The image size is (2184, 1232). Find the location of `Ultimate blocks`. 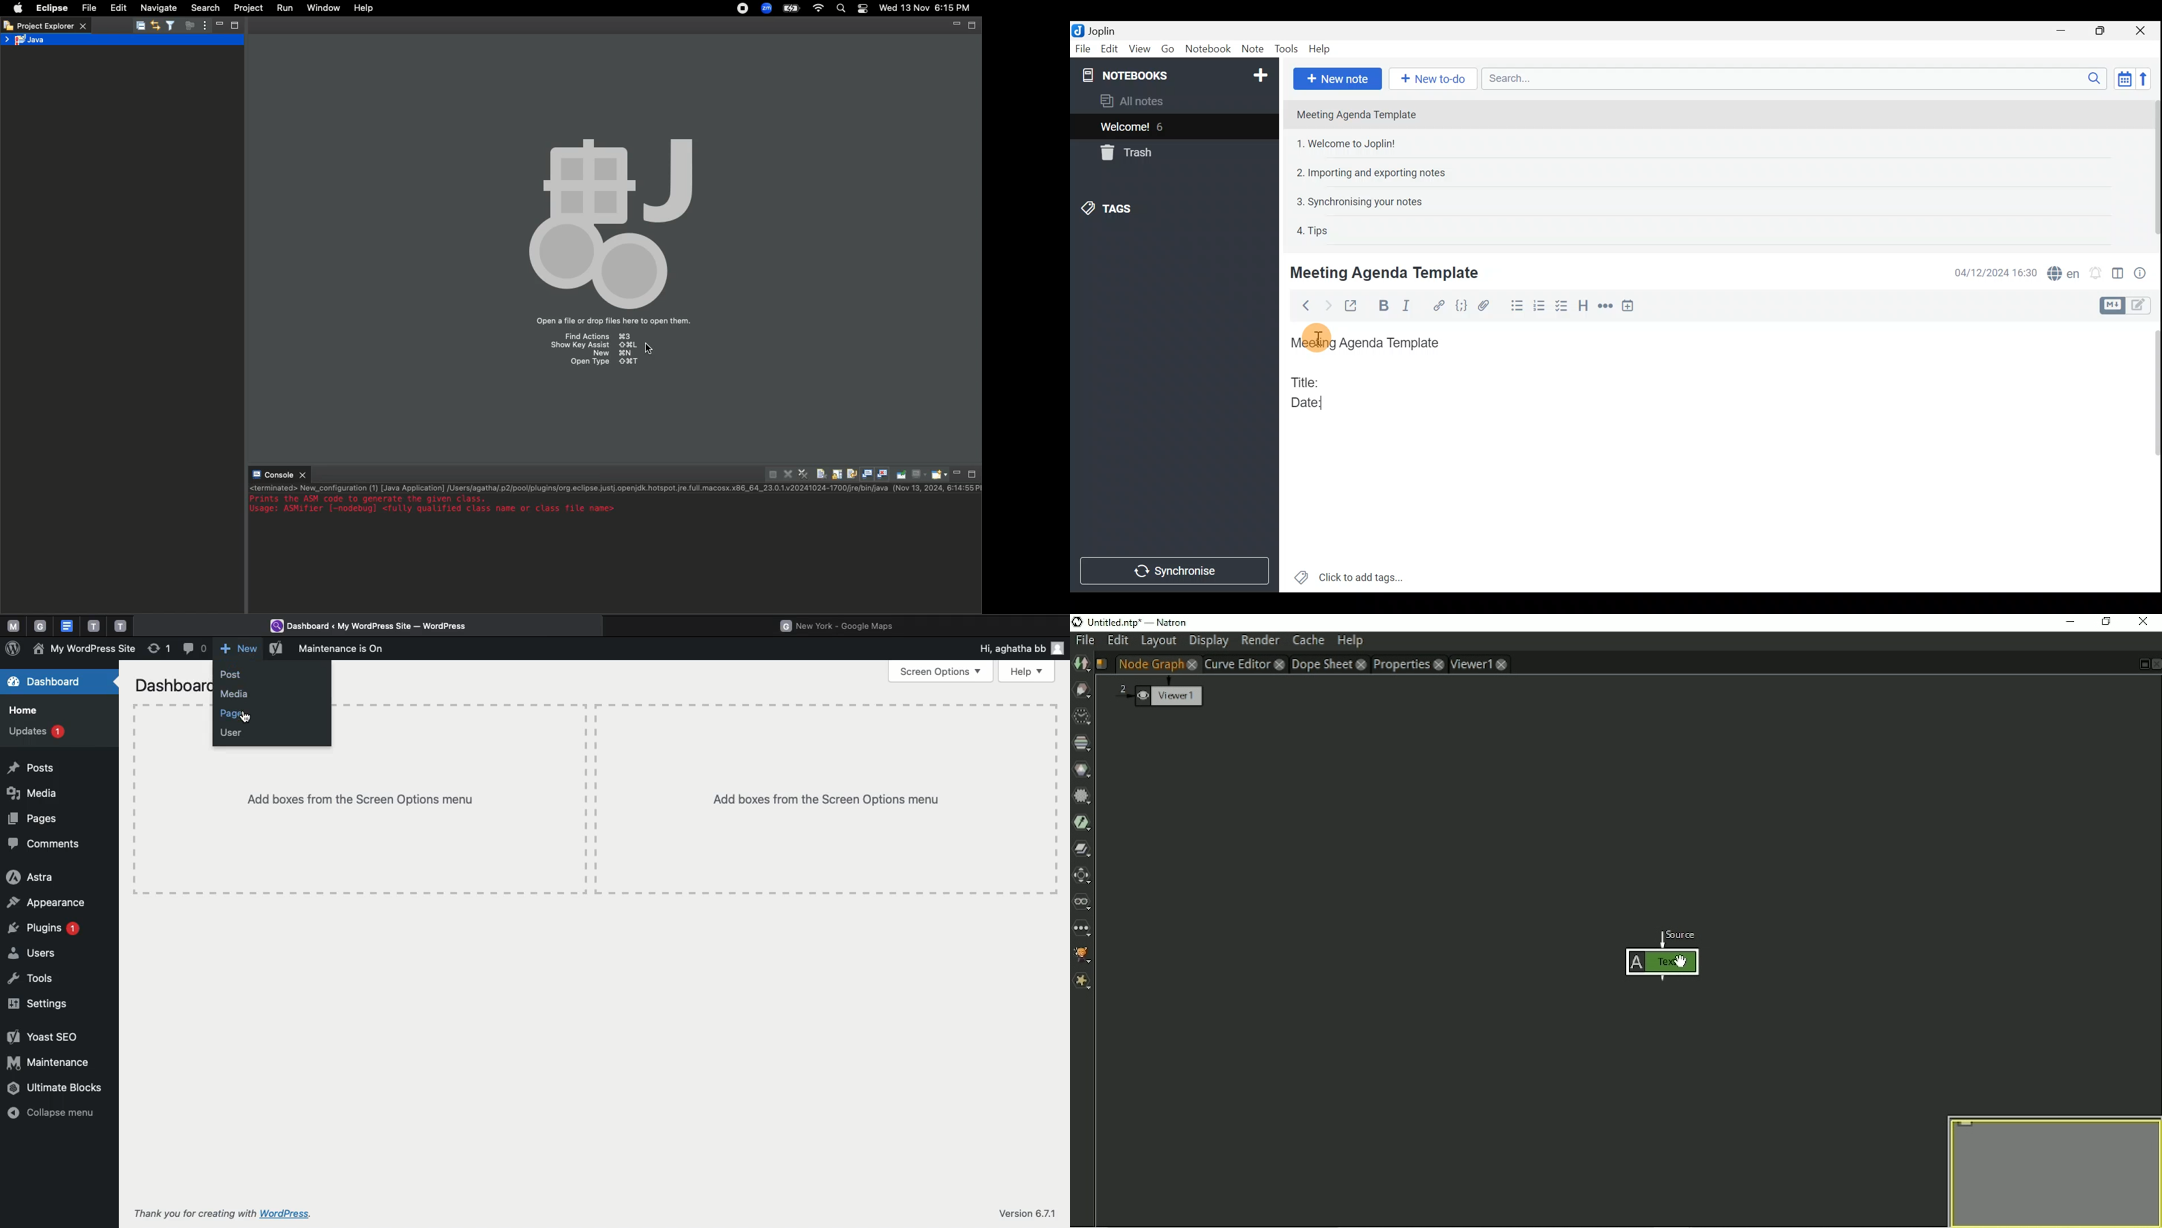

Ultimate blocks is located at coordinates (56, 1087).